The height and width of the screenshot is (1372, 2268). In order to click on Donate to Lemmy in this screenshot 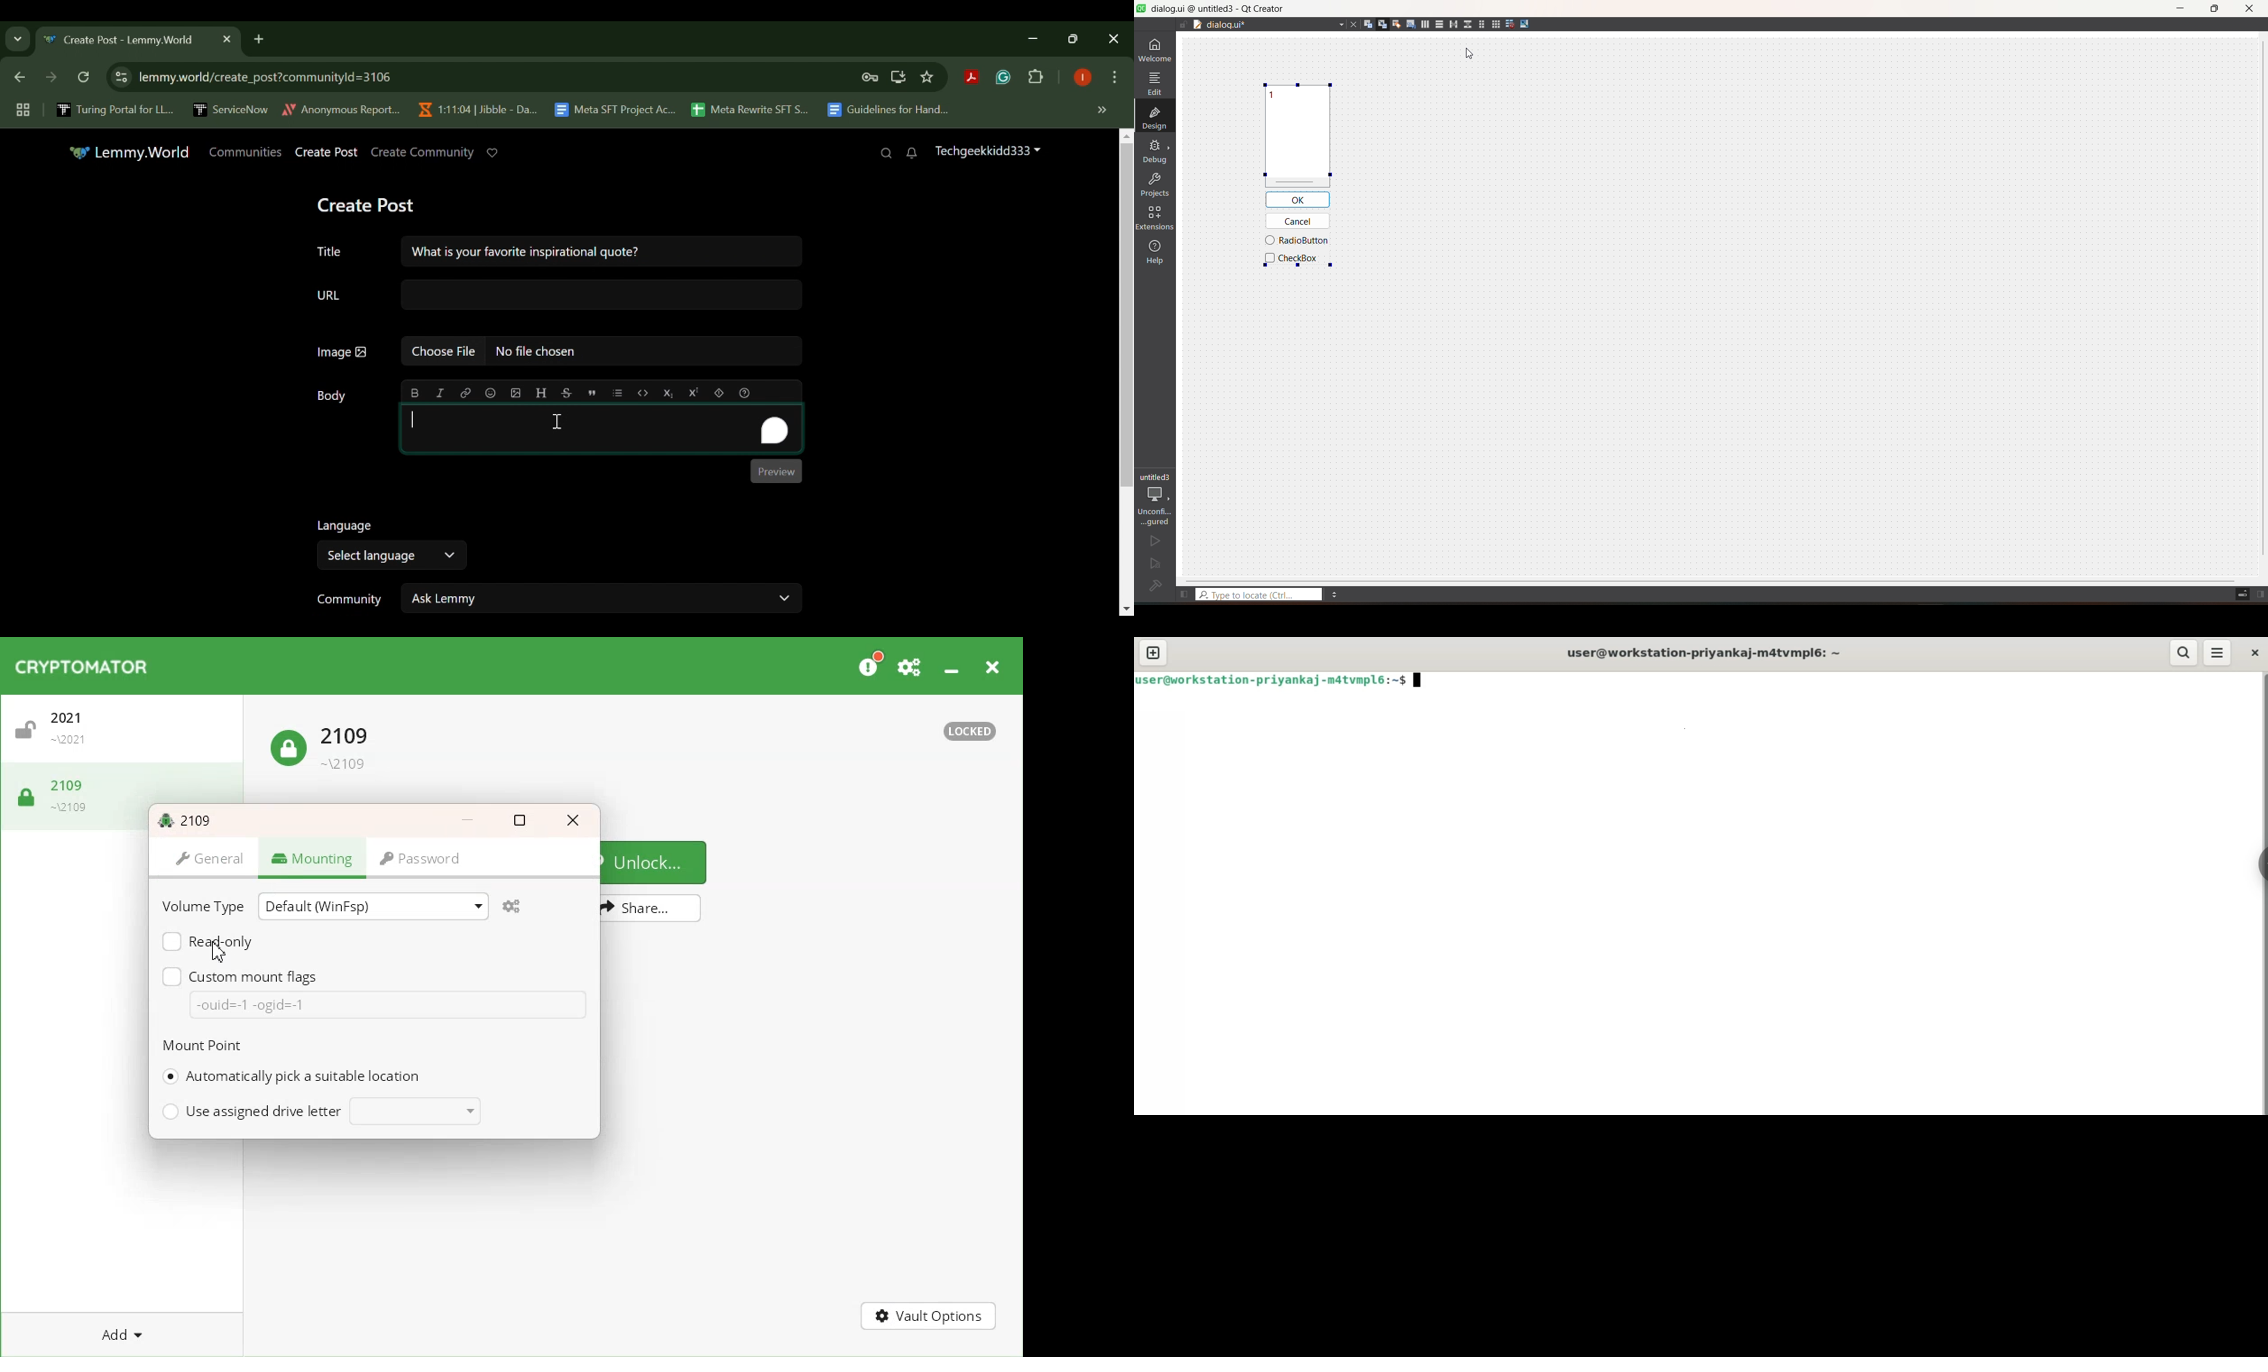, I will do `click(493, 153)`.